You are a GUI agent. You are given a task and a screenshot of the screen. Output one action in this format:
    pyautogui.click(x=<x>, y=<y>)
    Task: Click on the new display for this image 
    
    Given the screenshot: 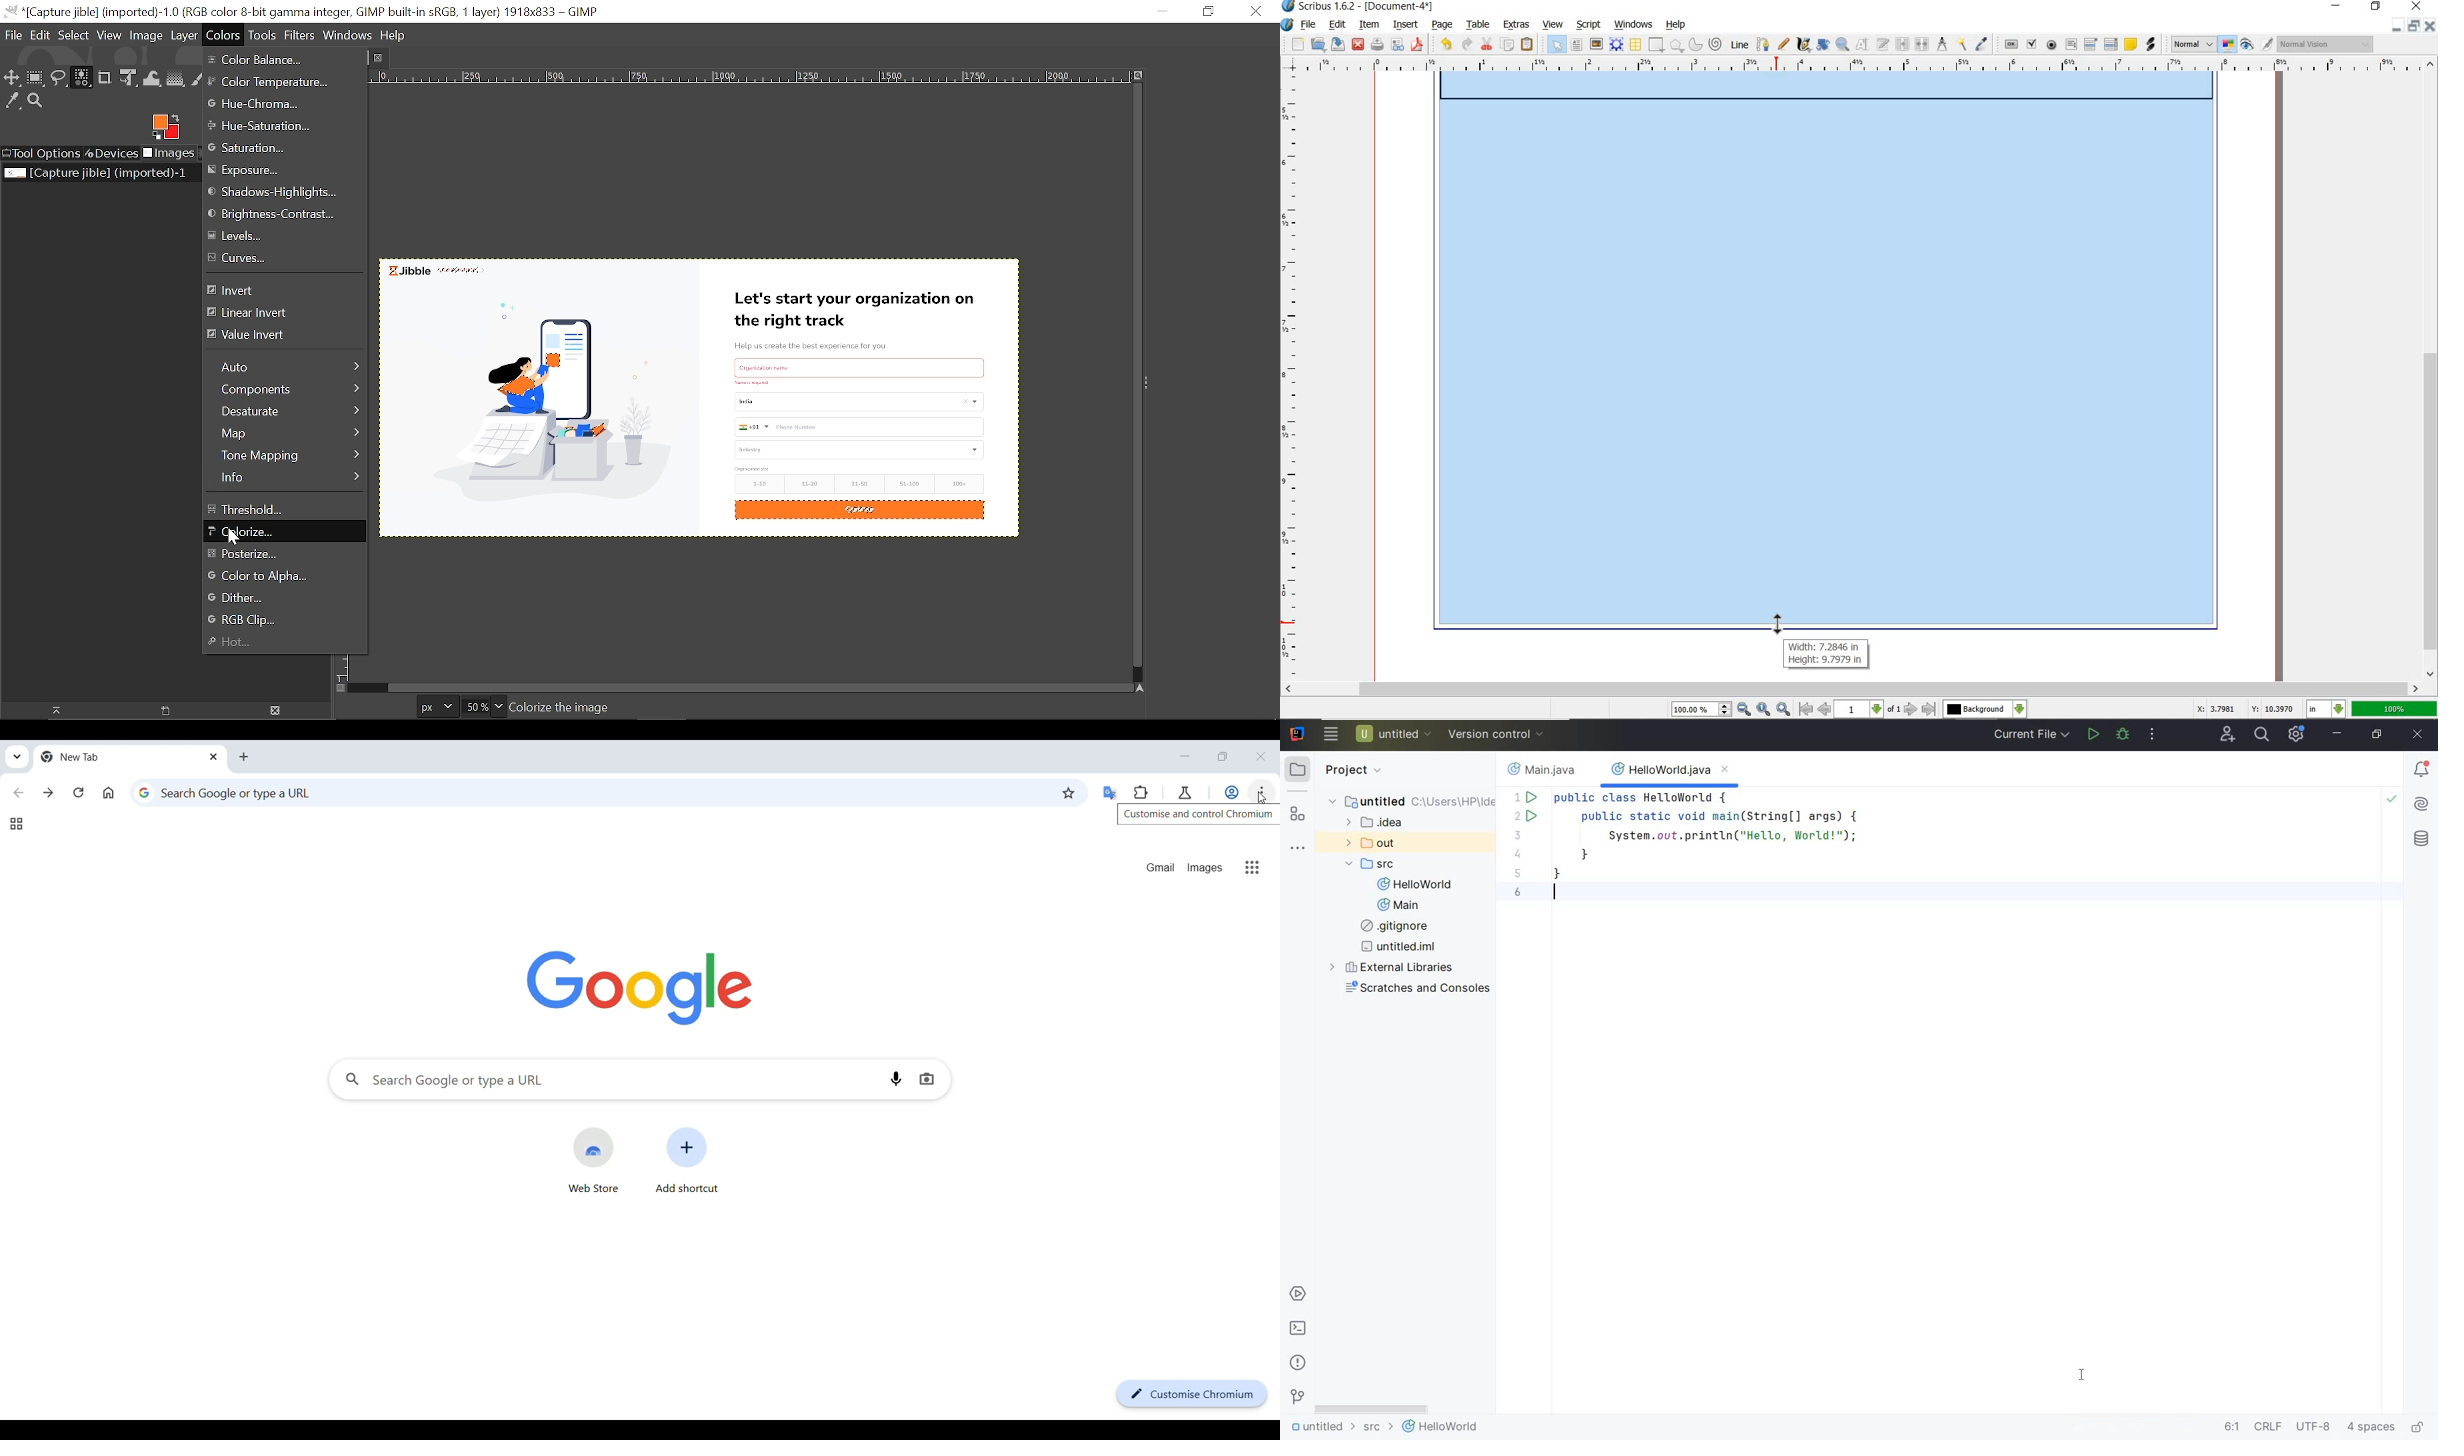 What is the action you would take?
    pyautogui.click(x=163, y=711)
    